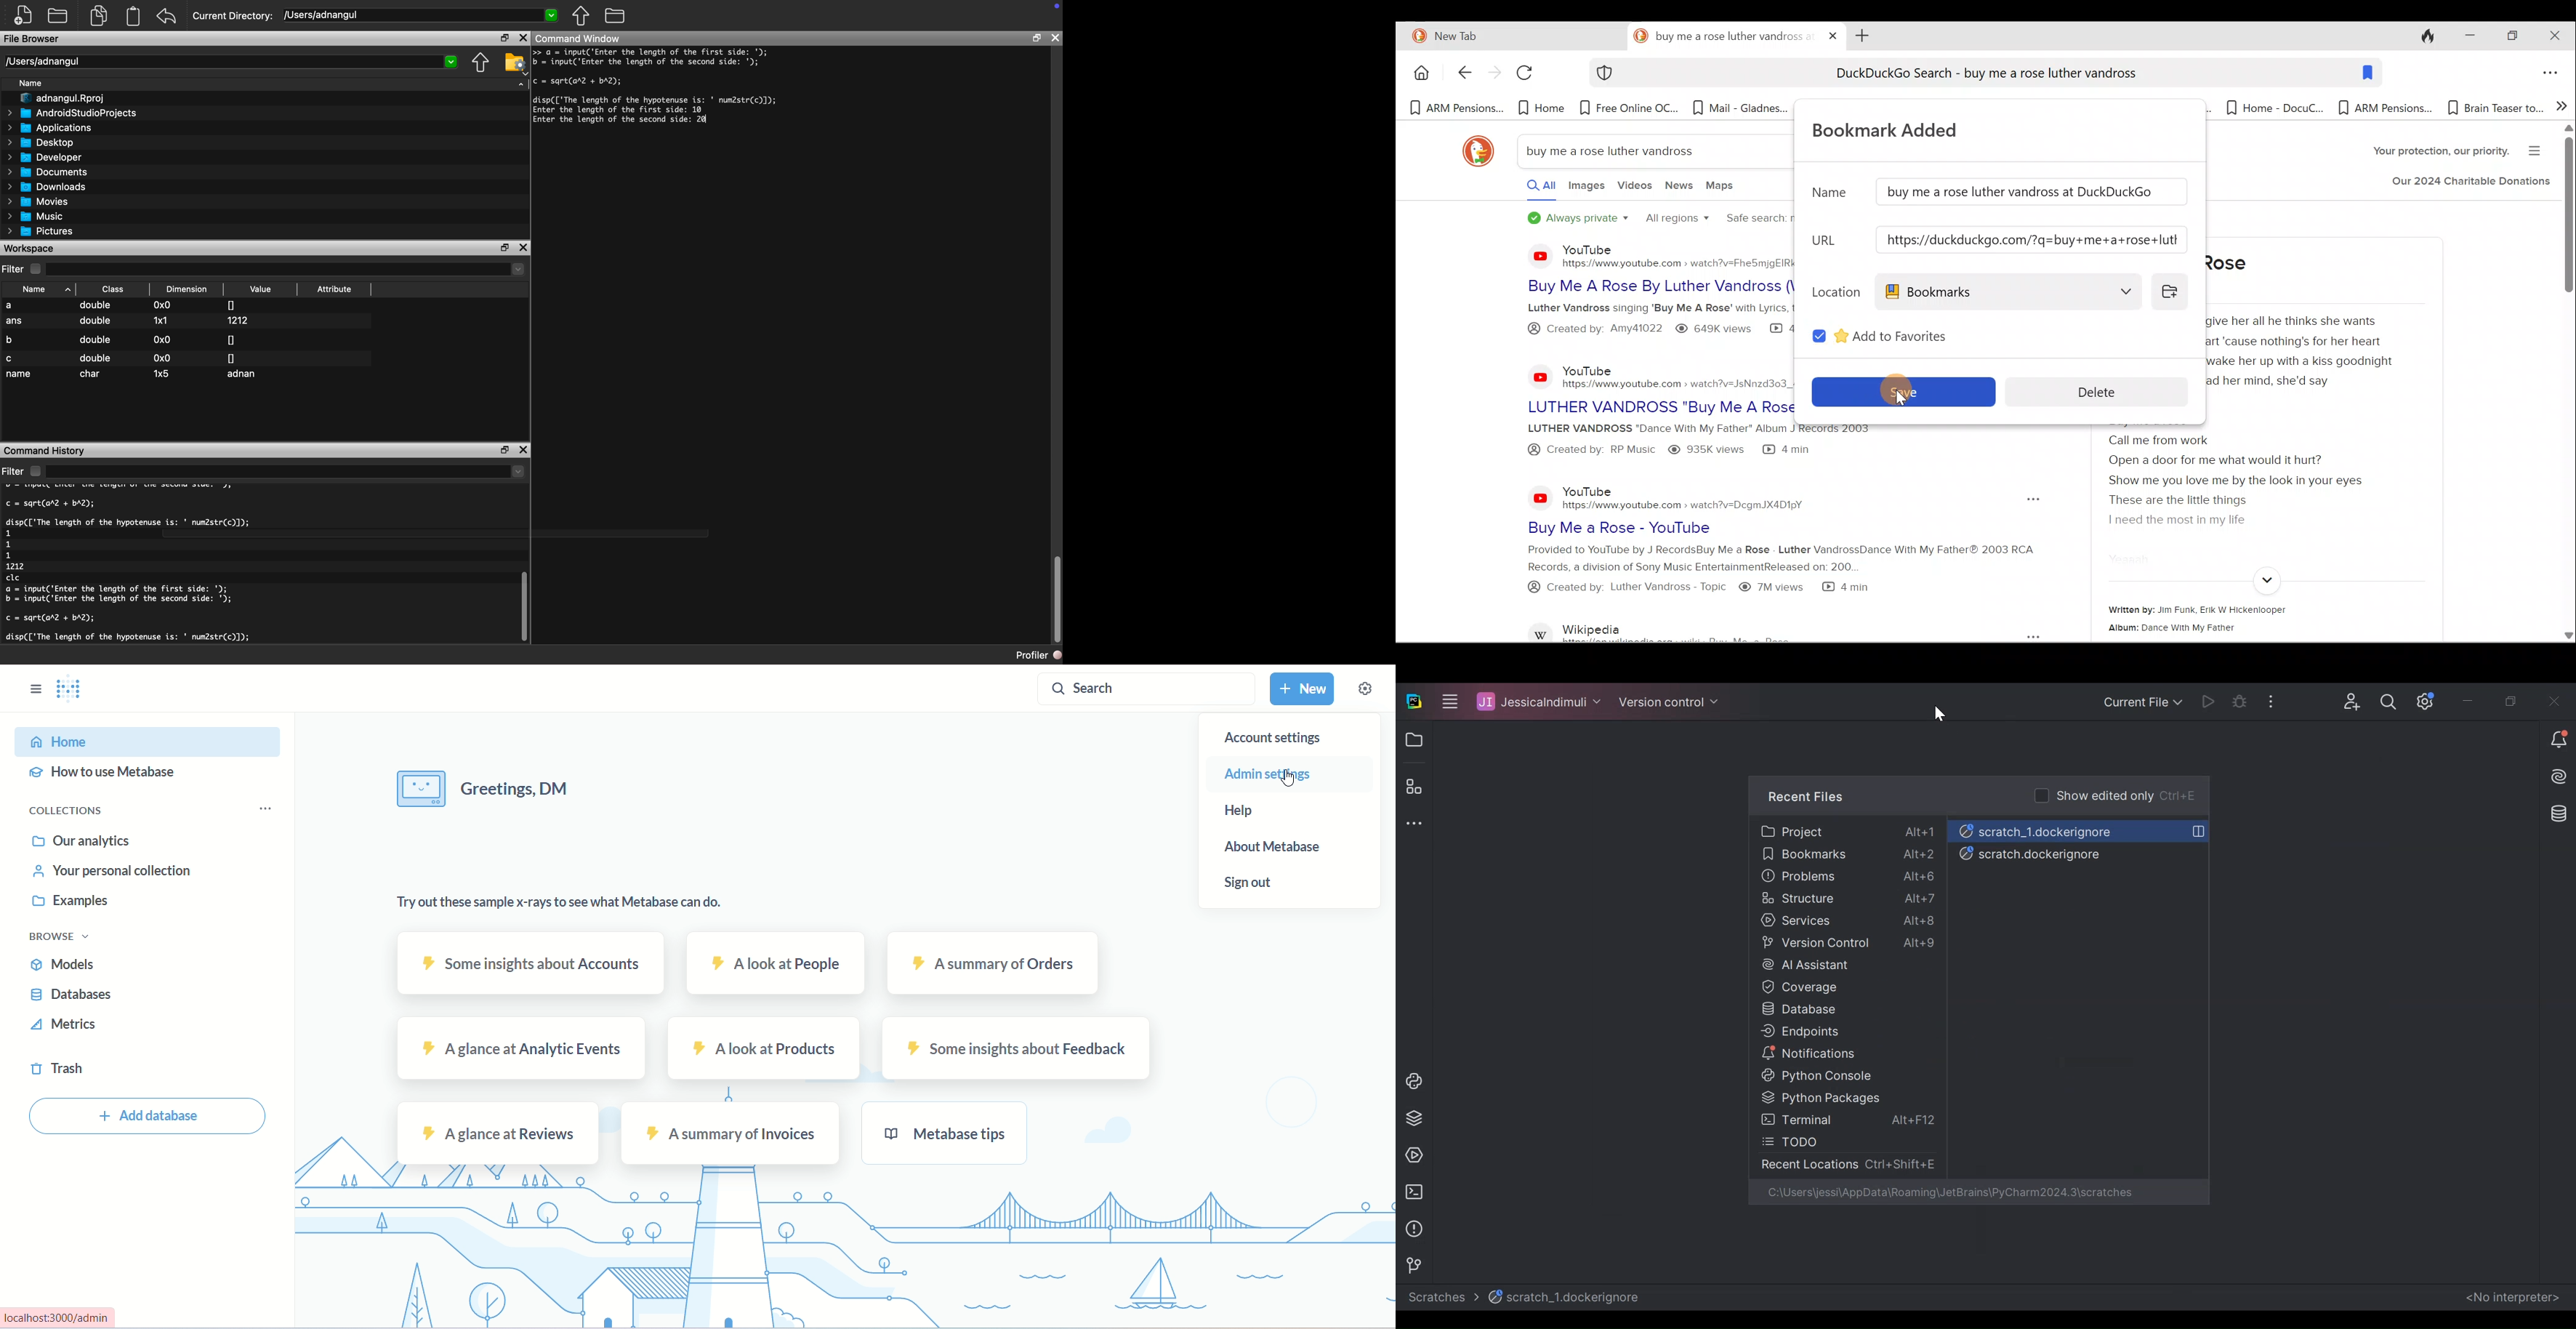 The width and height of the screenshot is (2576, 1344). What do you see at coordinates (1029, 655) in the screenshot?
I see `profiler` at bounding box center [1029, 655].